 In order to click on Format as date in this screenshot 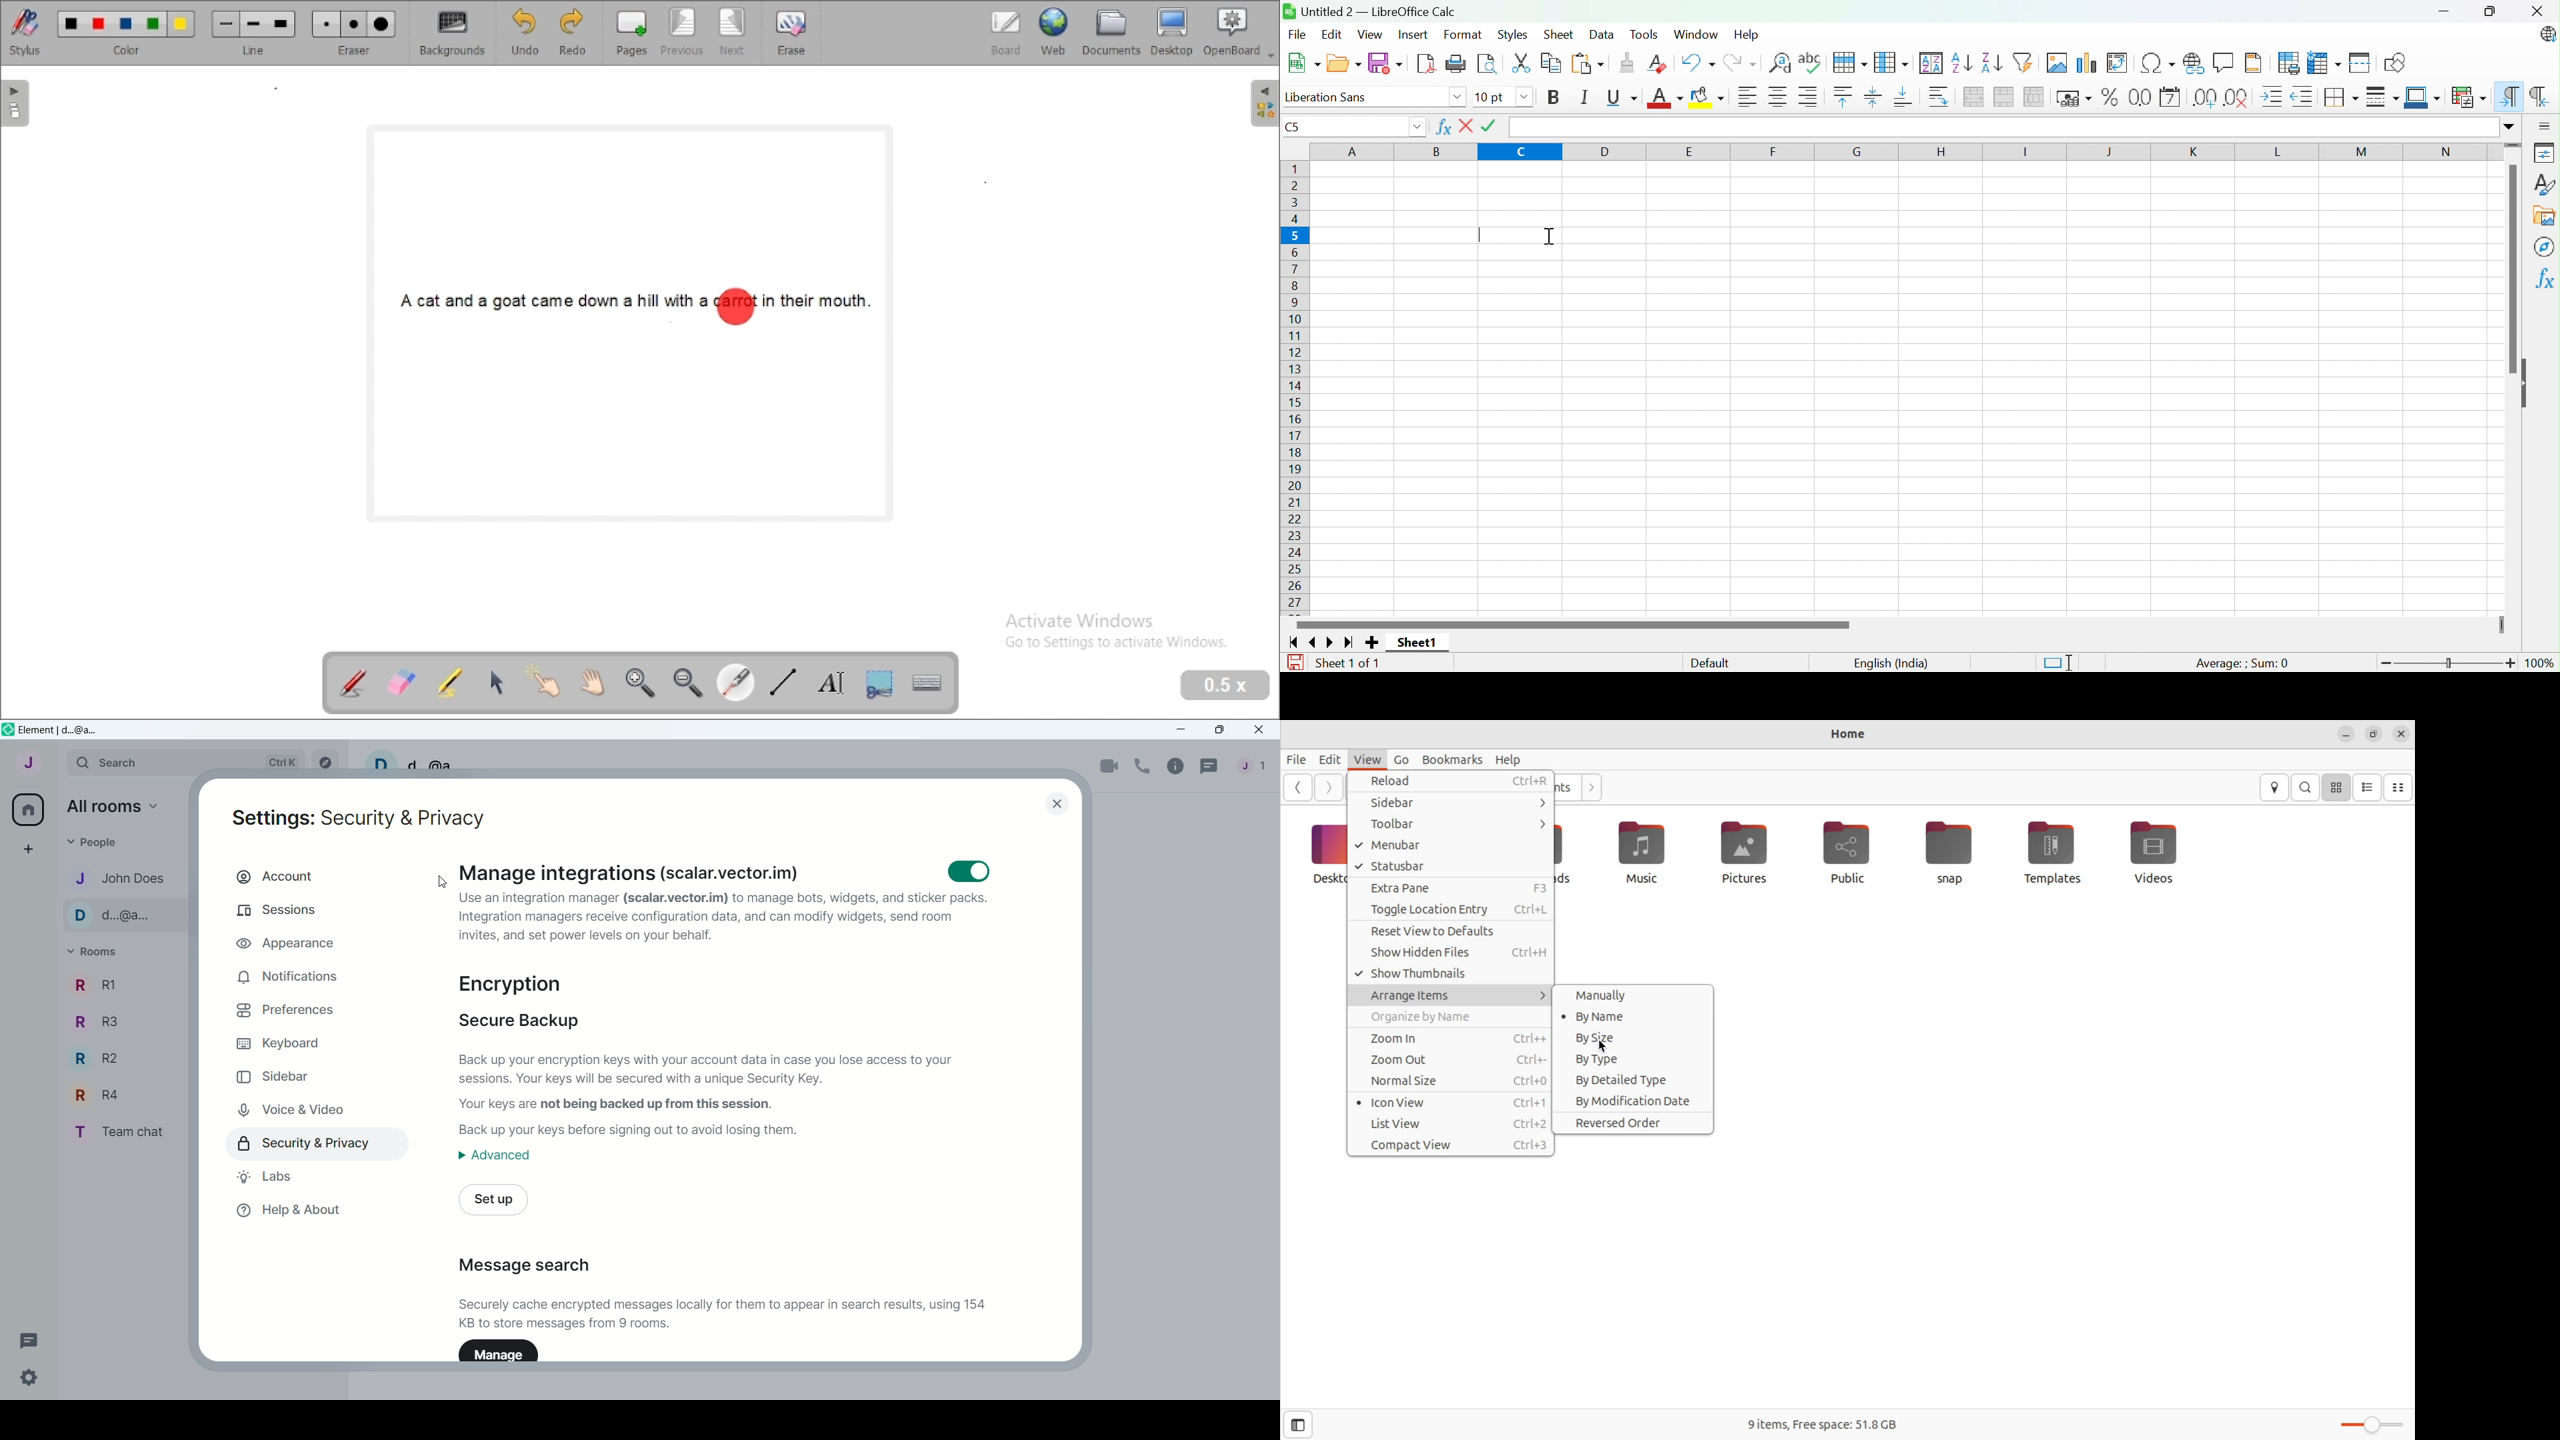, I will do `click(2170, 98)`.